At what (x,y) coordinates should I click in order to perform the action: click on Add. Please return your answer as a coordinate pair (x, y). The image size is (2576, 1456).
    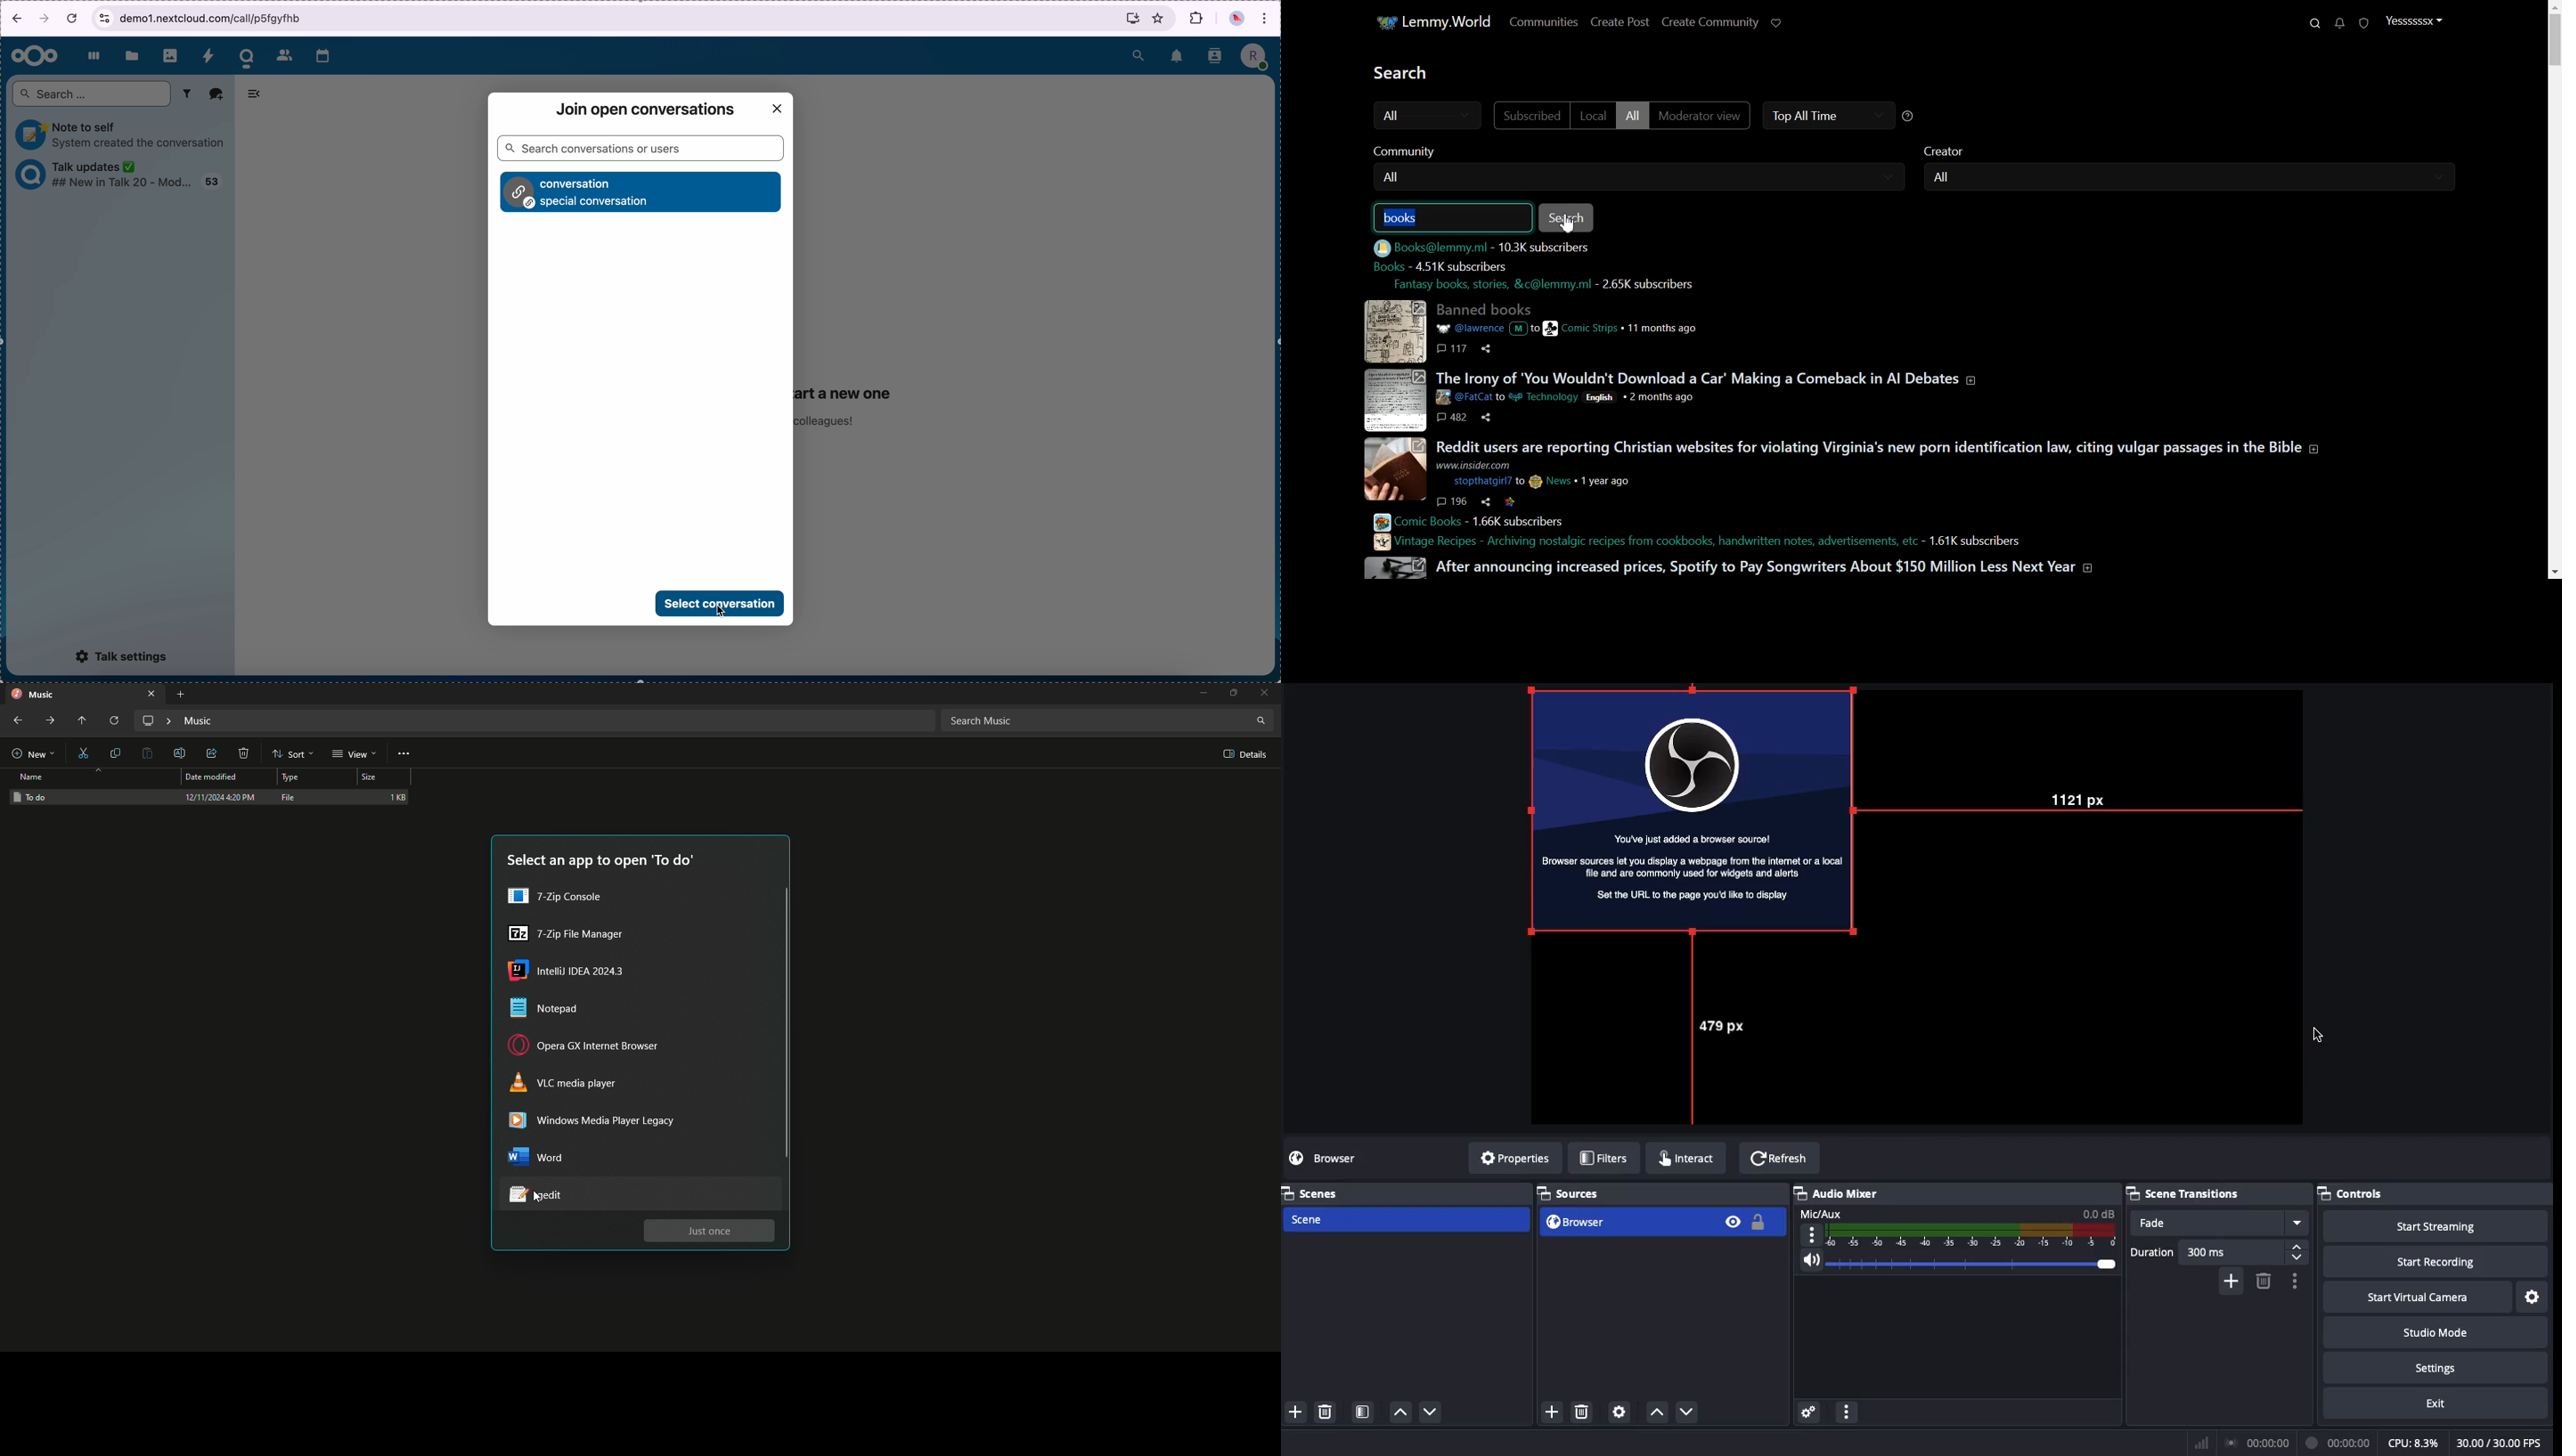
    Looking at the image, I should click on (2231, 1281).